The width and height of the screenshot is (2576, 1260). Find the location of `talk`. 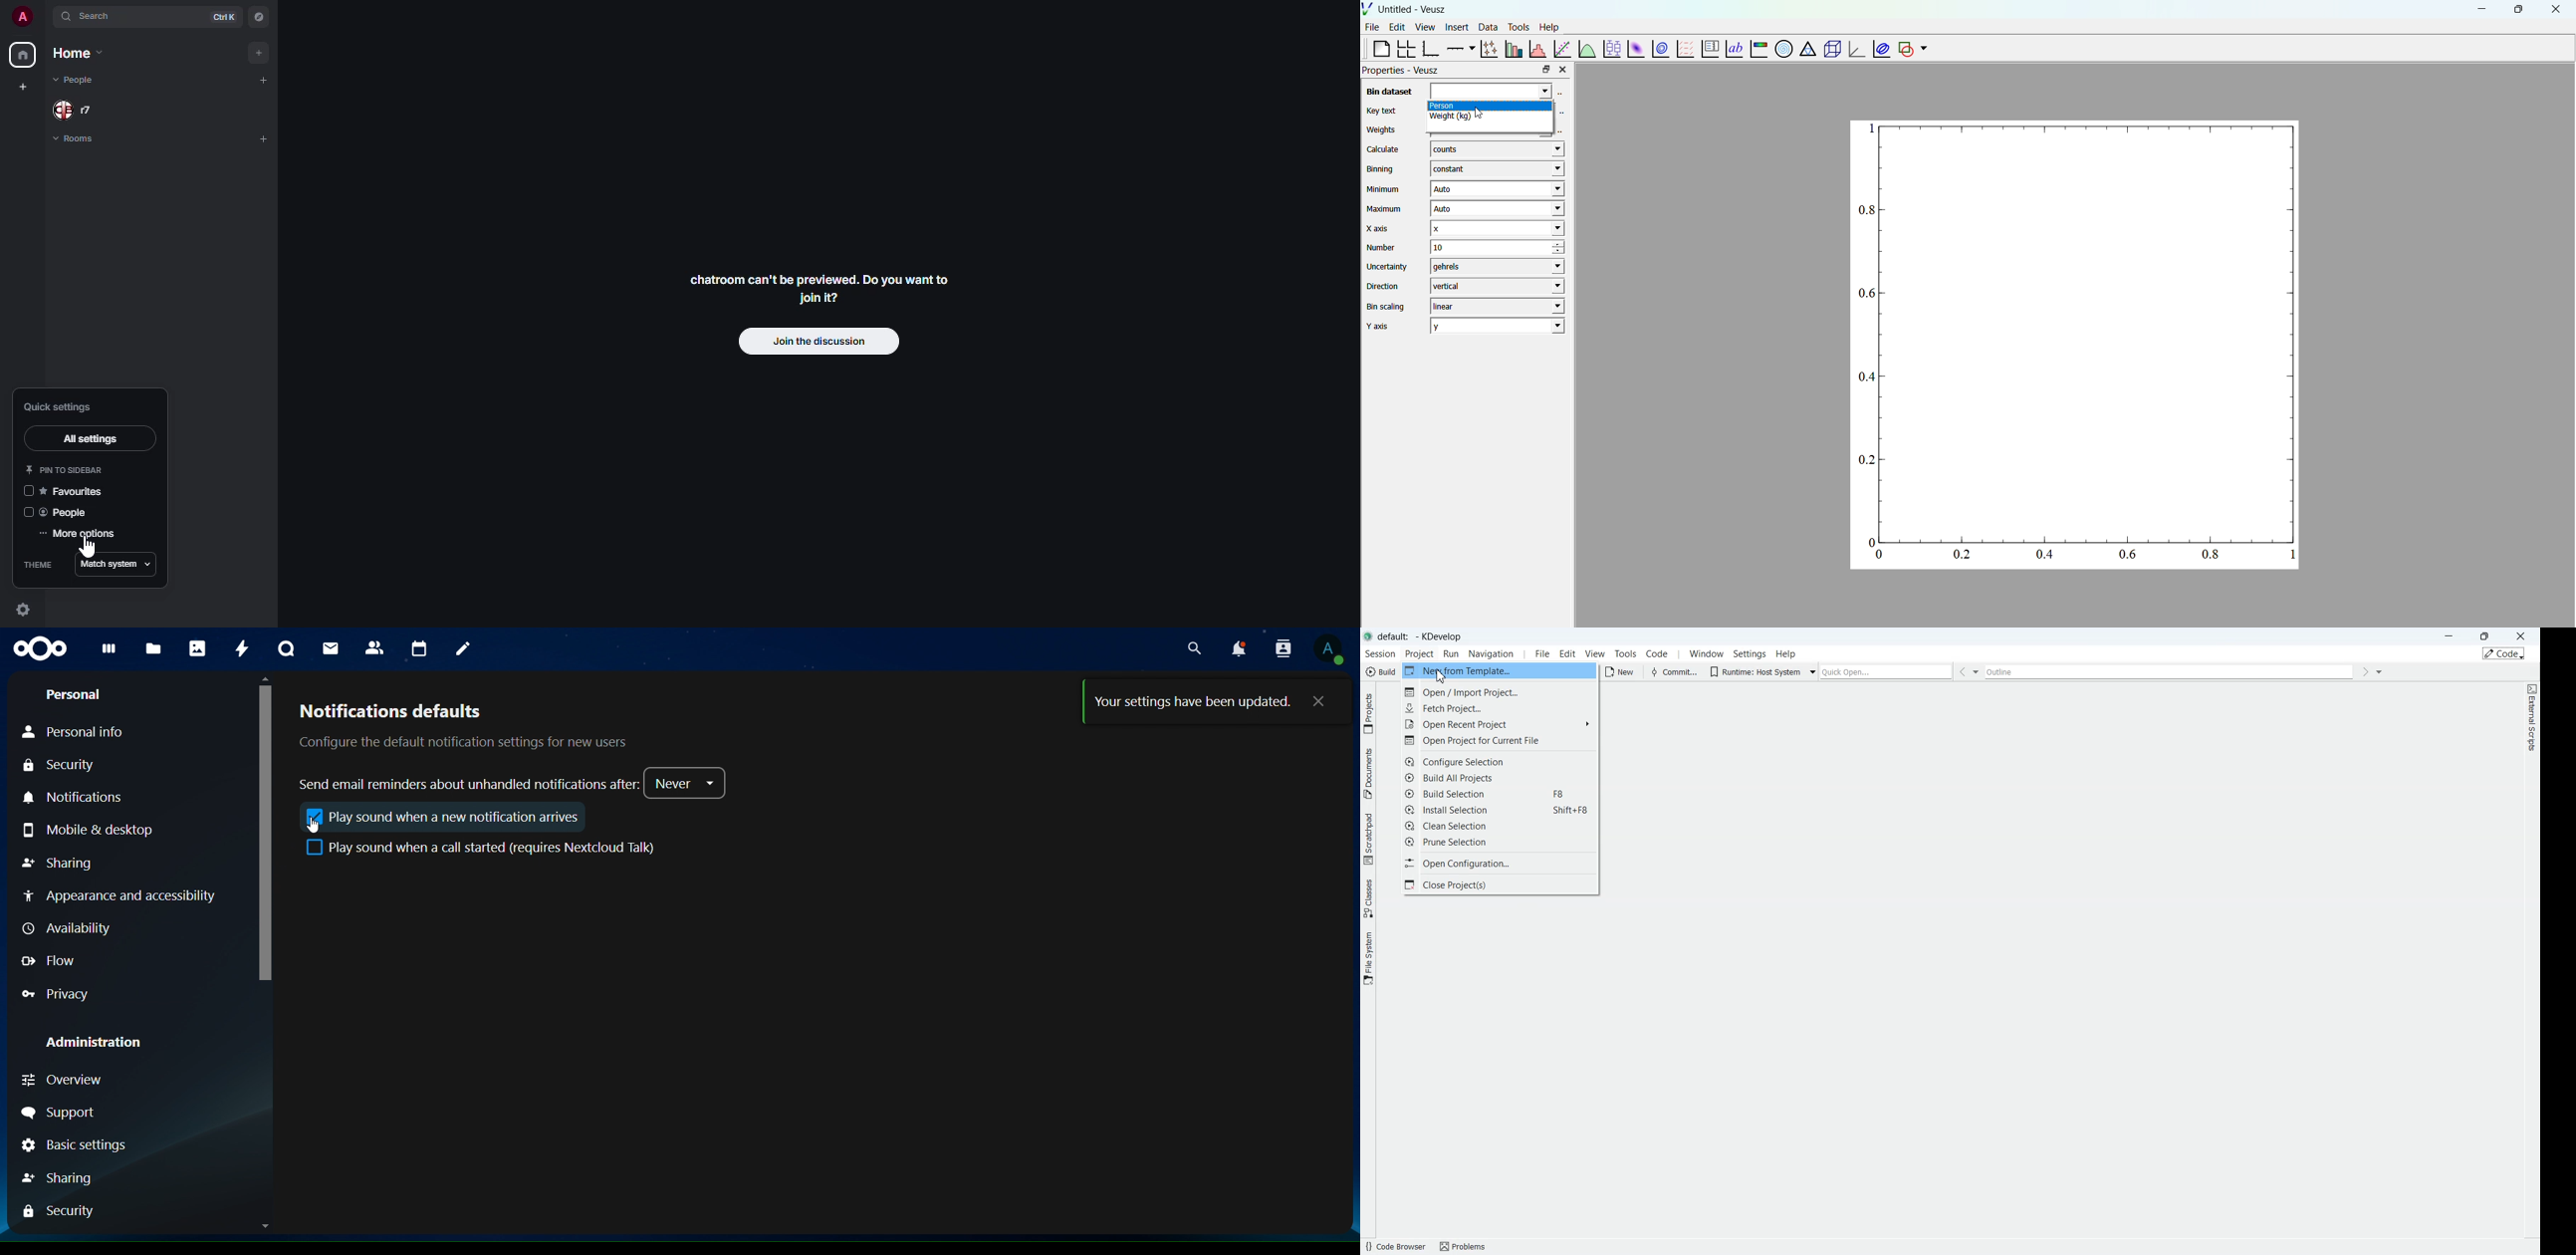

talk is located at coordinates (283, 650).